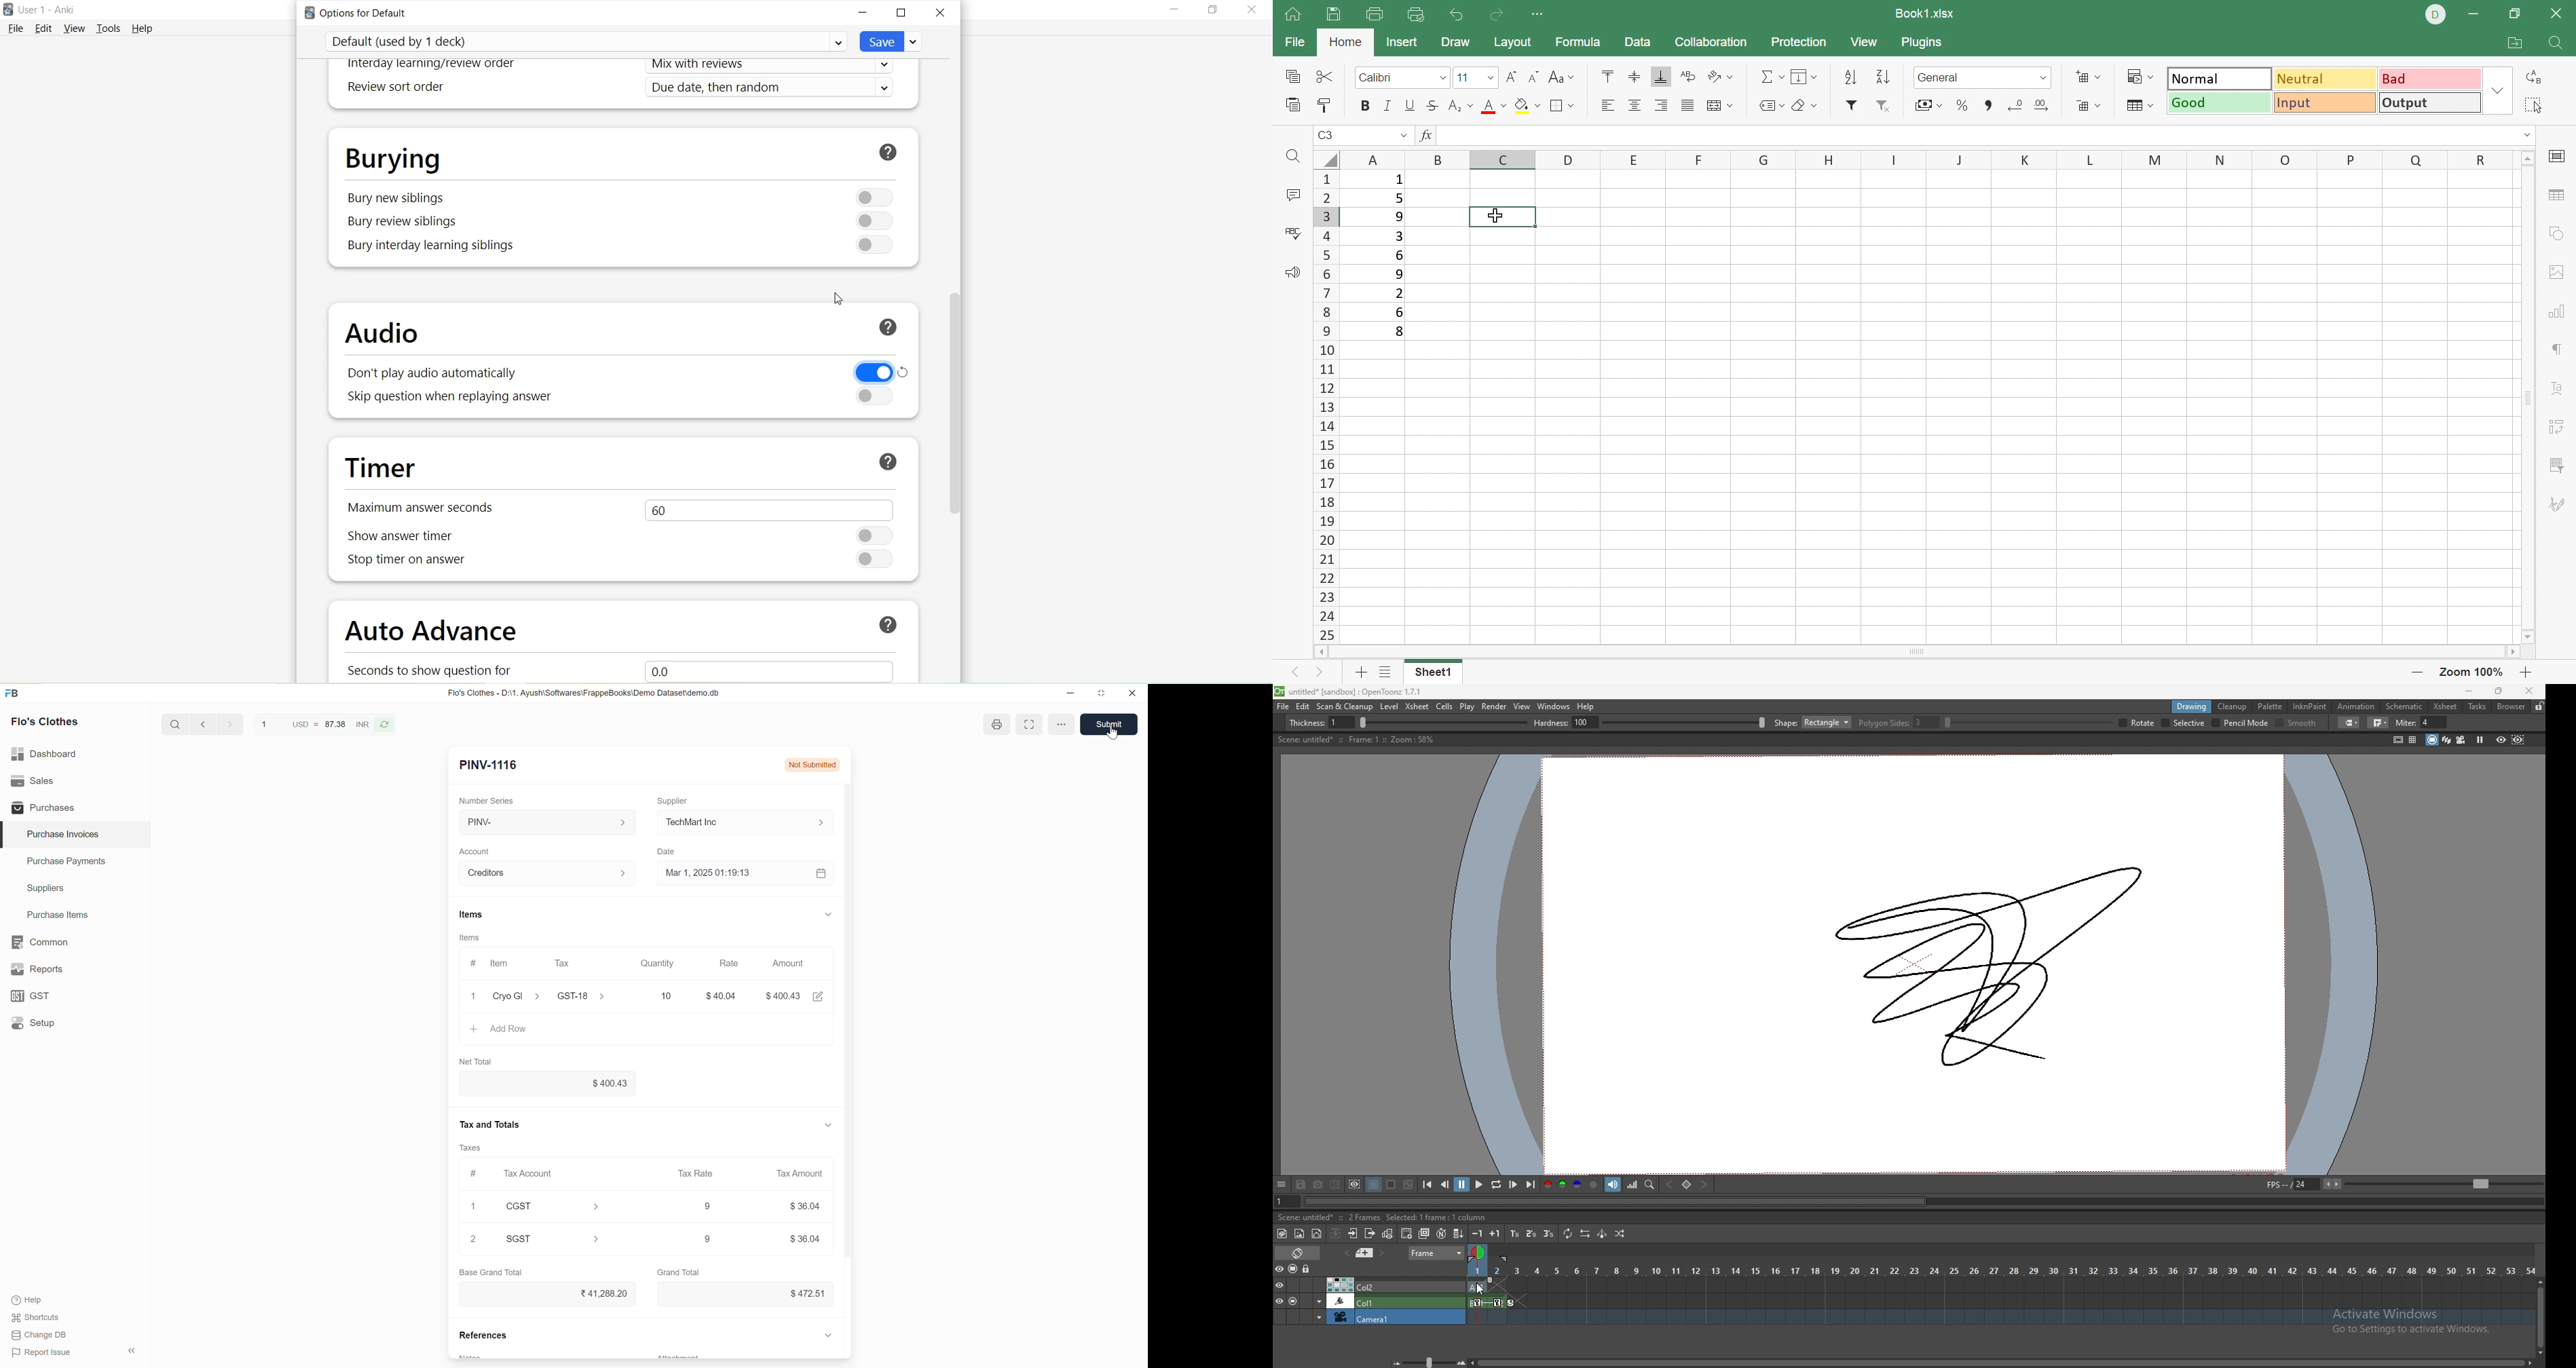  What do you see at coordinates (586, 41) in the screenshot?
I see `Default (used by 1 deck)` at bounding box center [586, 41].